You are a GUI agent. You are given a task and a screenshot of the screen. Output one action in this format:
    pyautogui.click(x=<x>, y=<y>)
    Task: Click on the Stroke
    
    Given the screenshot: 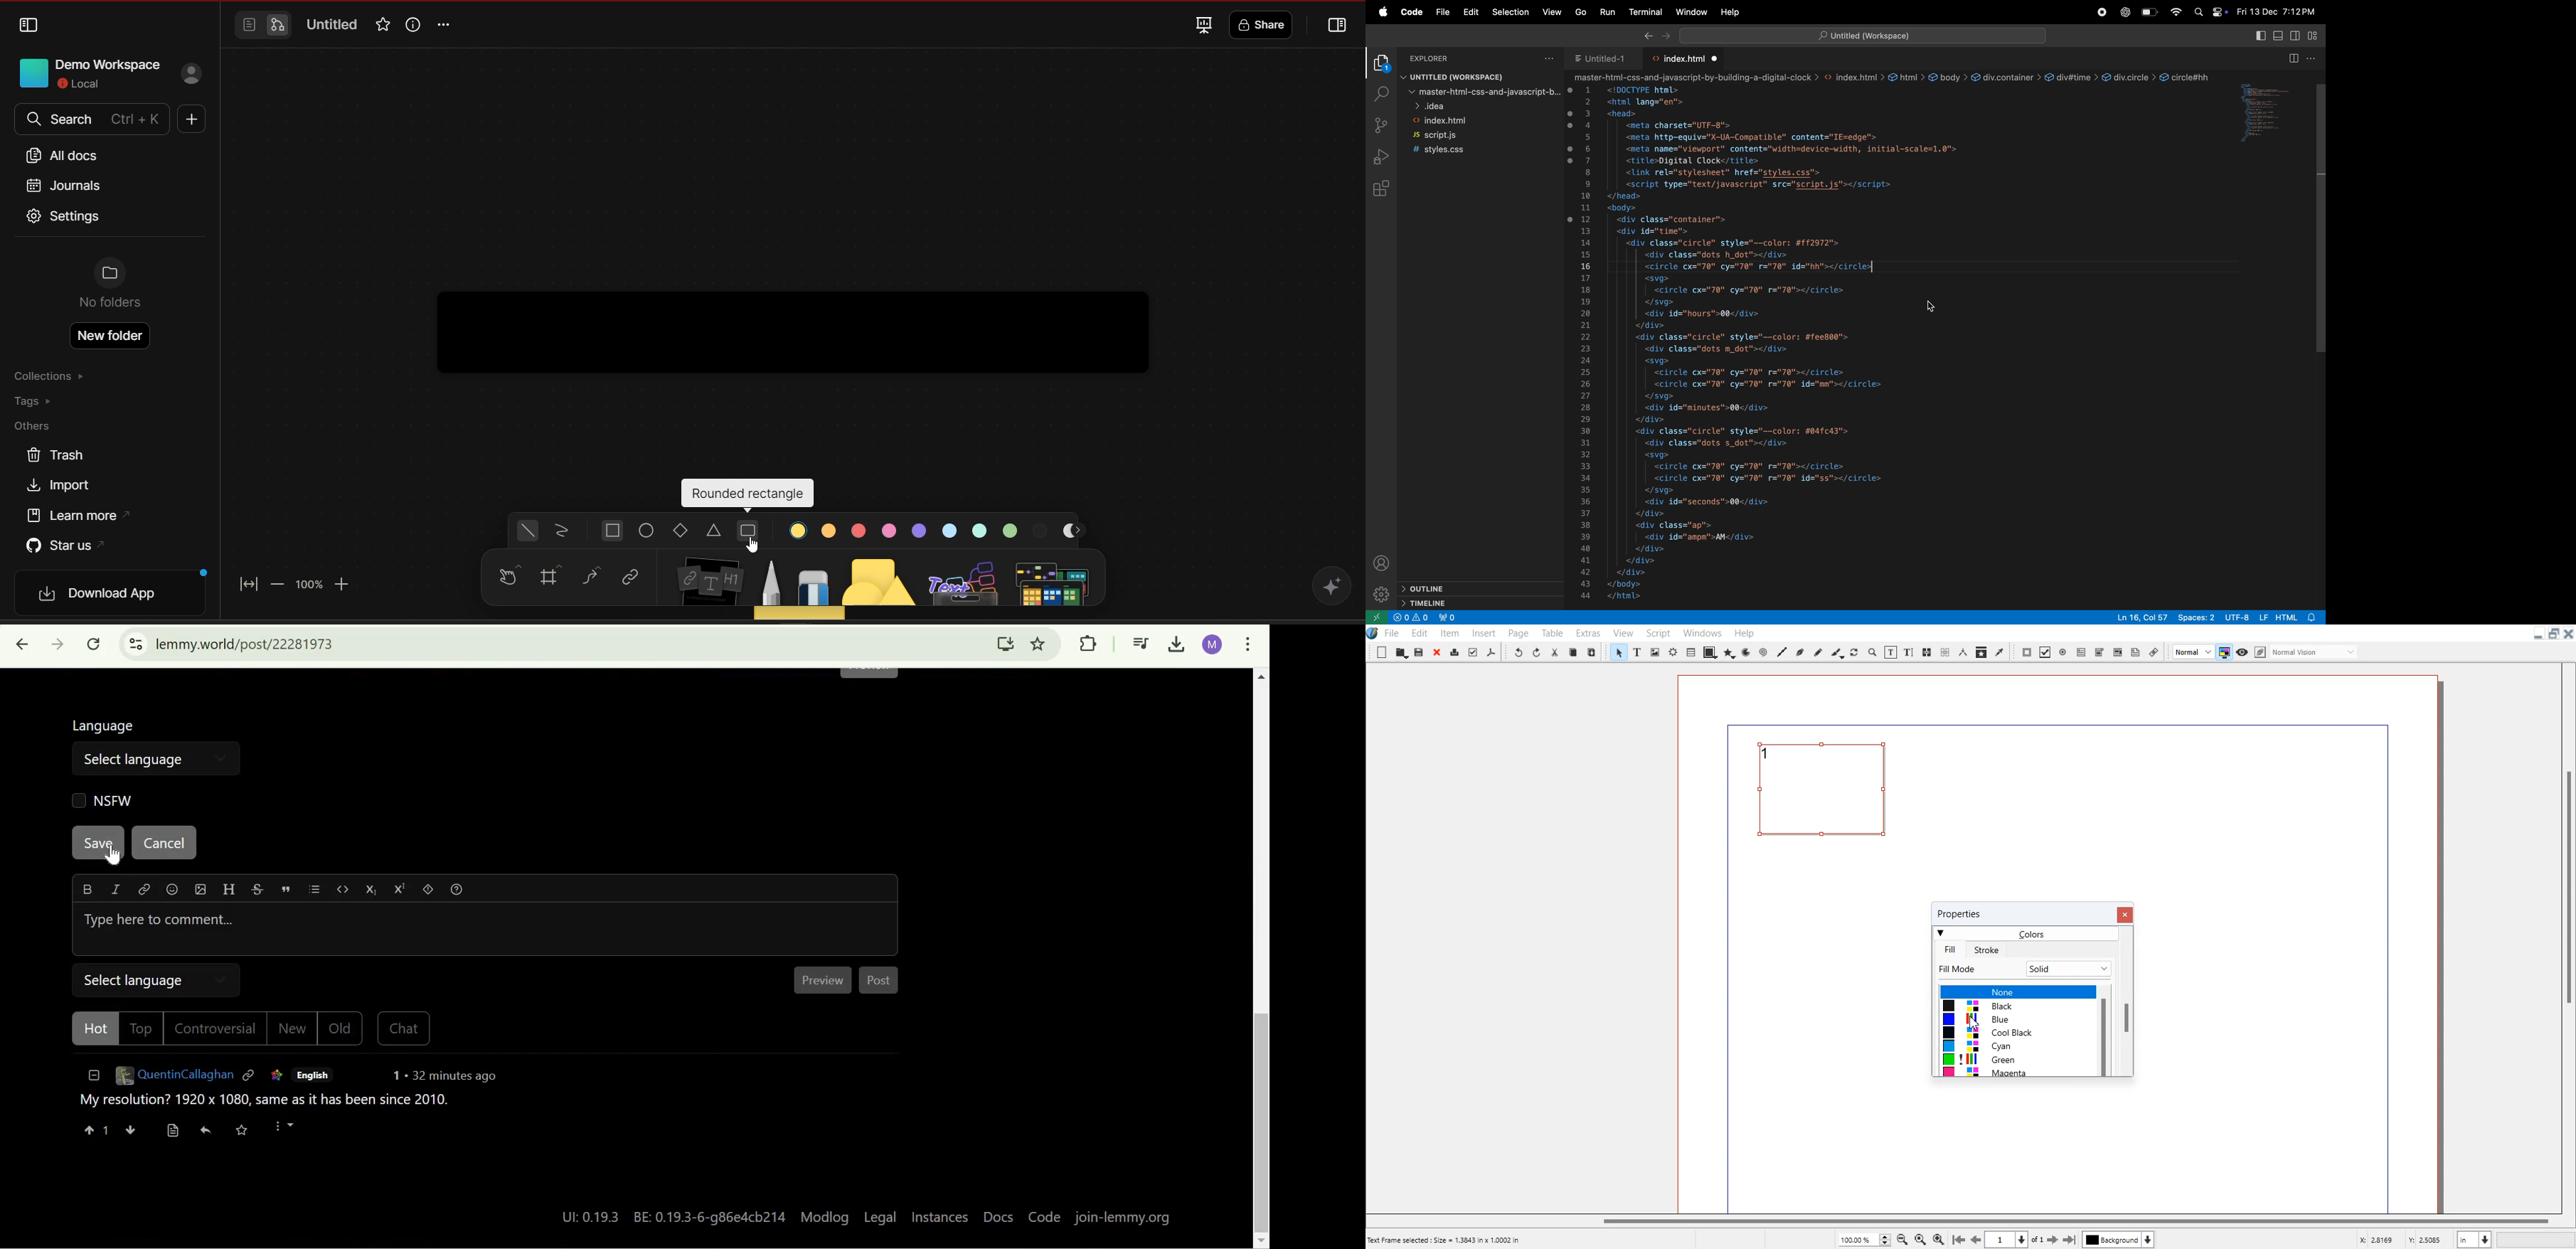 What is the action you would take?
    pyautogui.click(x=1986, y=950)
    